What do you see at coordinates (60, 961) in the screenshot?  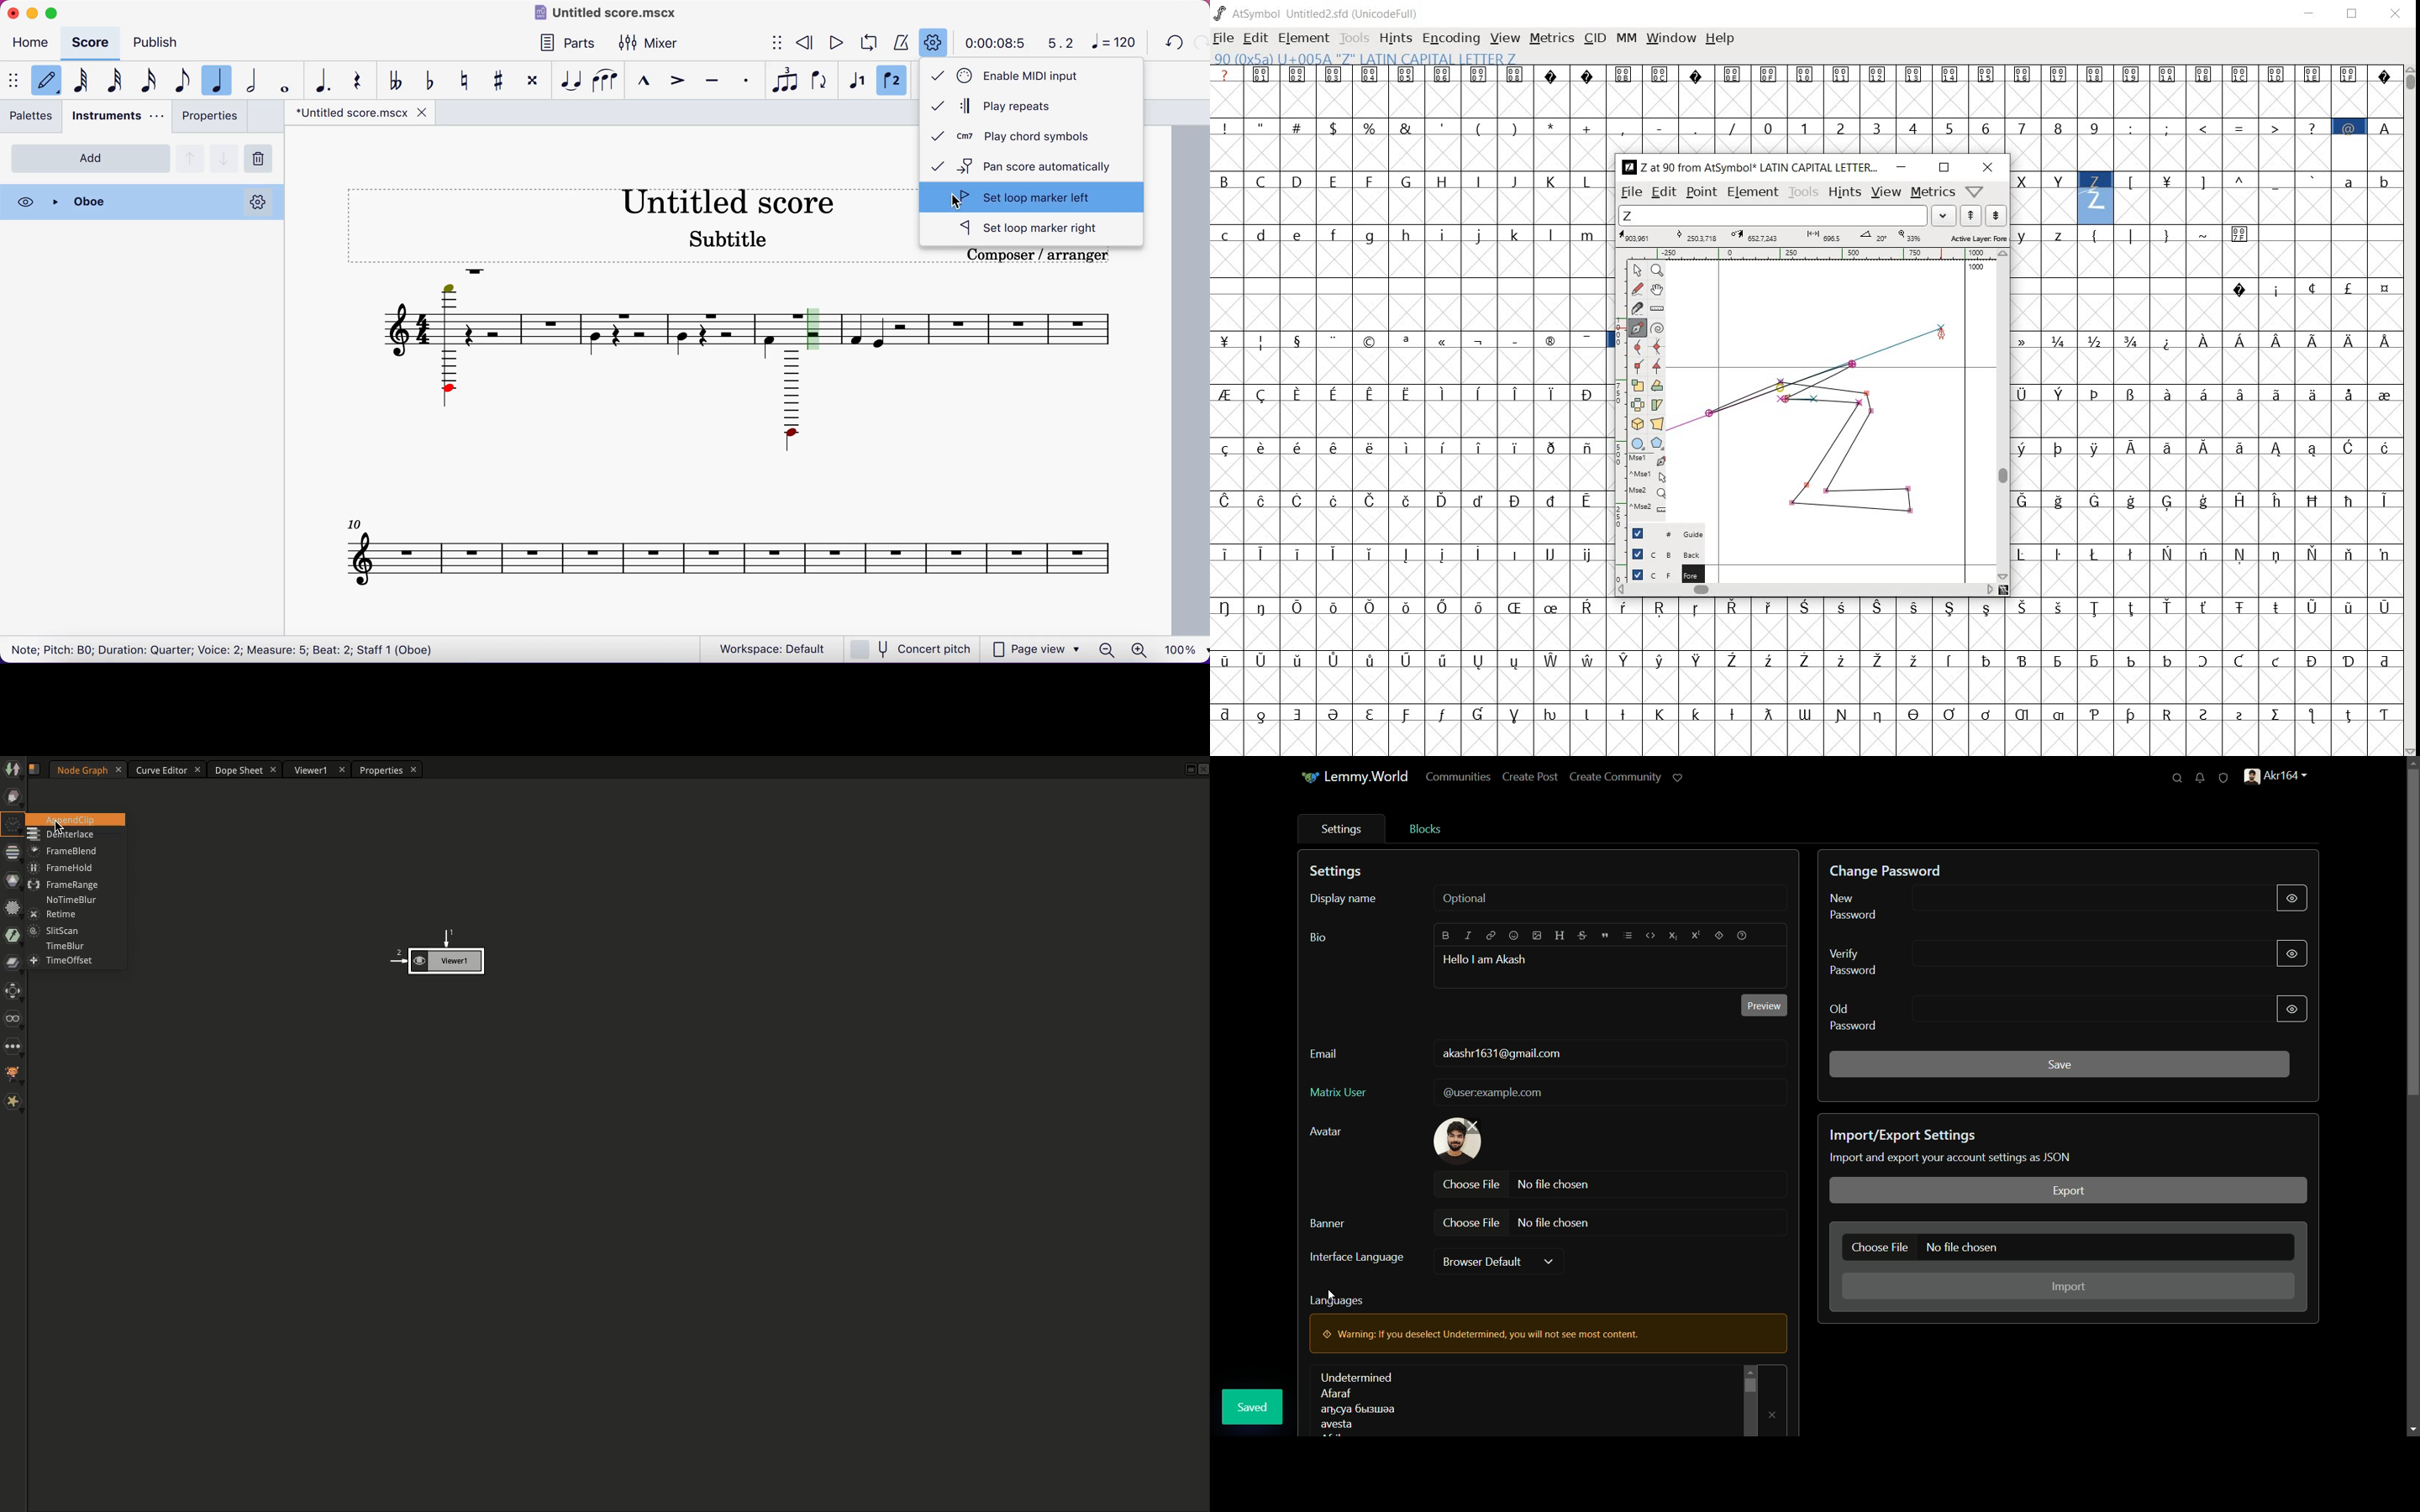 I see `TimeOffset` at bounding box center [60, 961].